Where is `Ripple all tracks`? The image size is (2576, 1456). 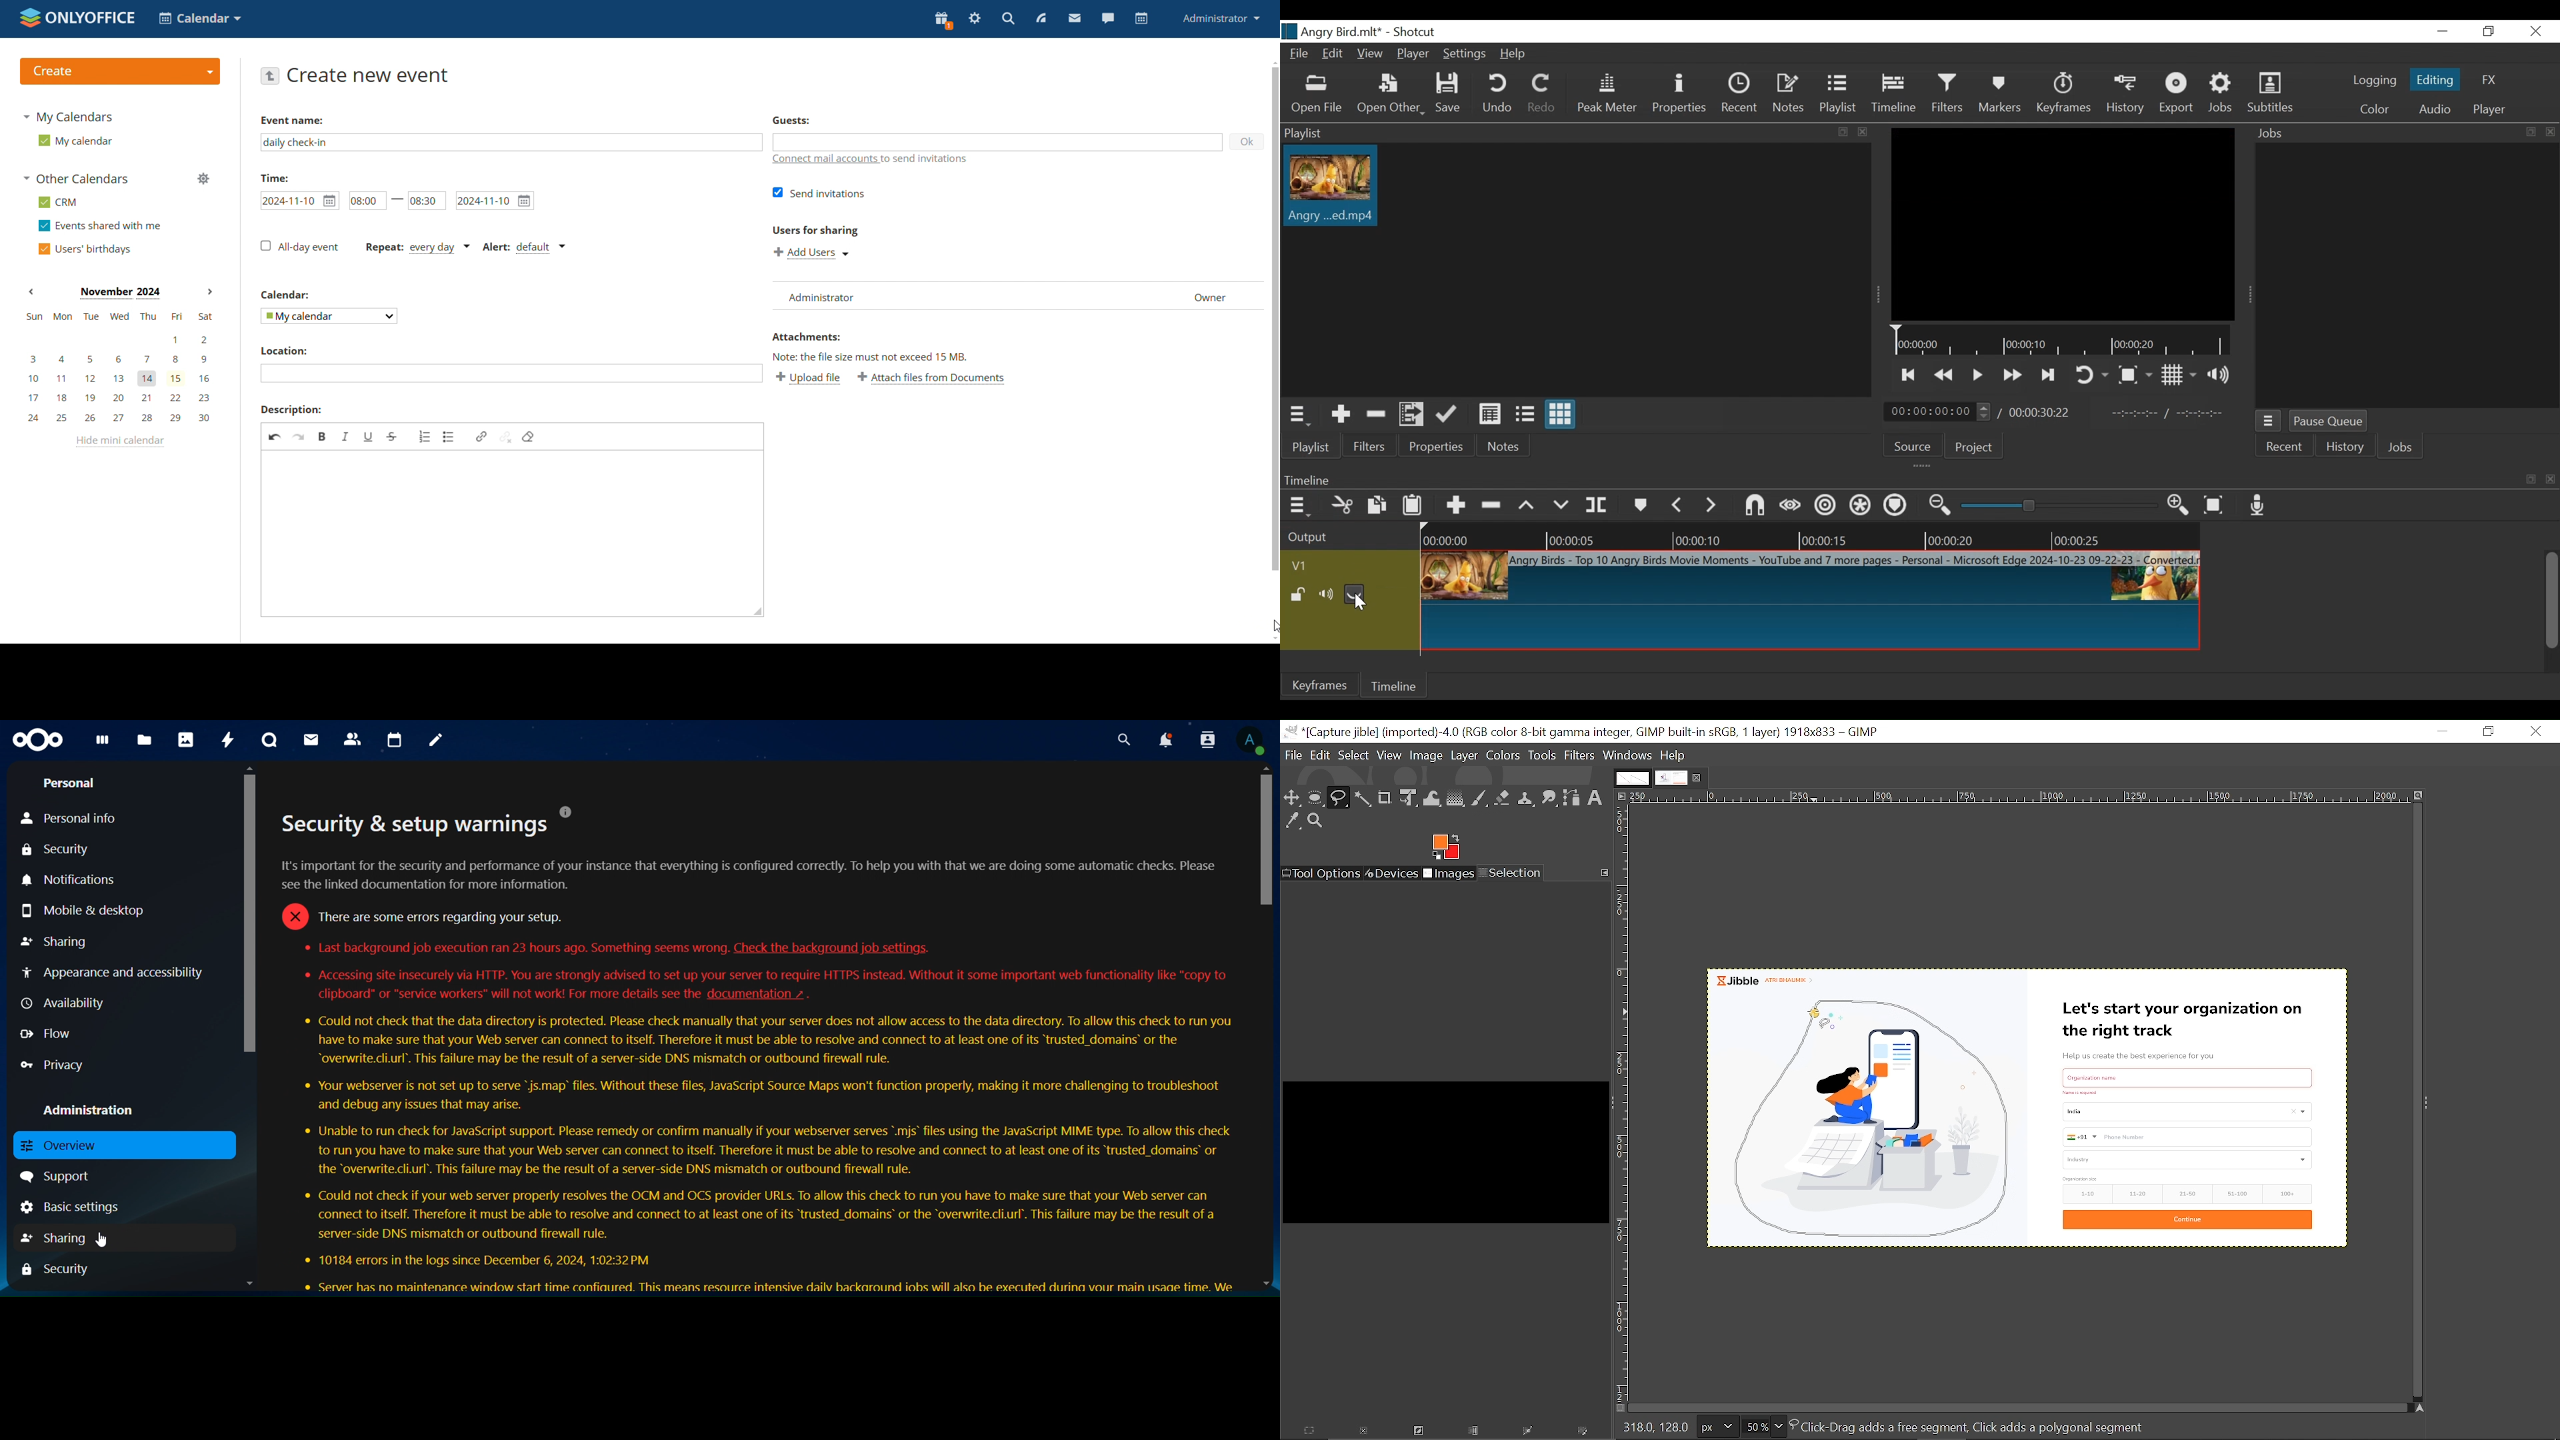 Ripple all tracks is located at coordinates (1859, 507).